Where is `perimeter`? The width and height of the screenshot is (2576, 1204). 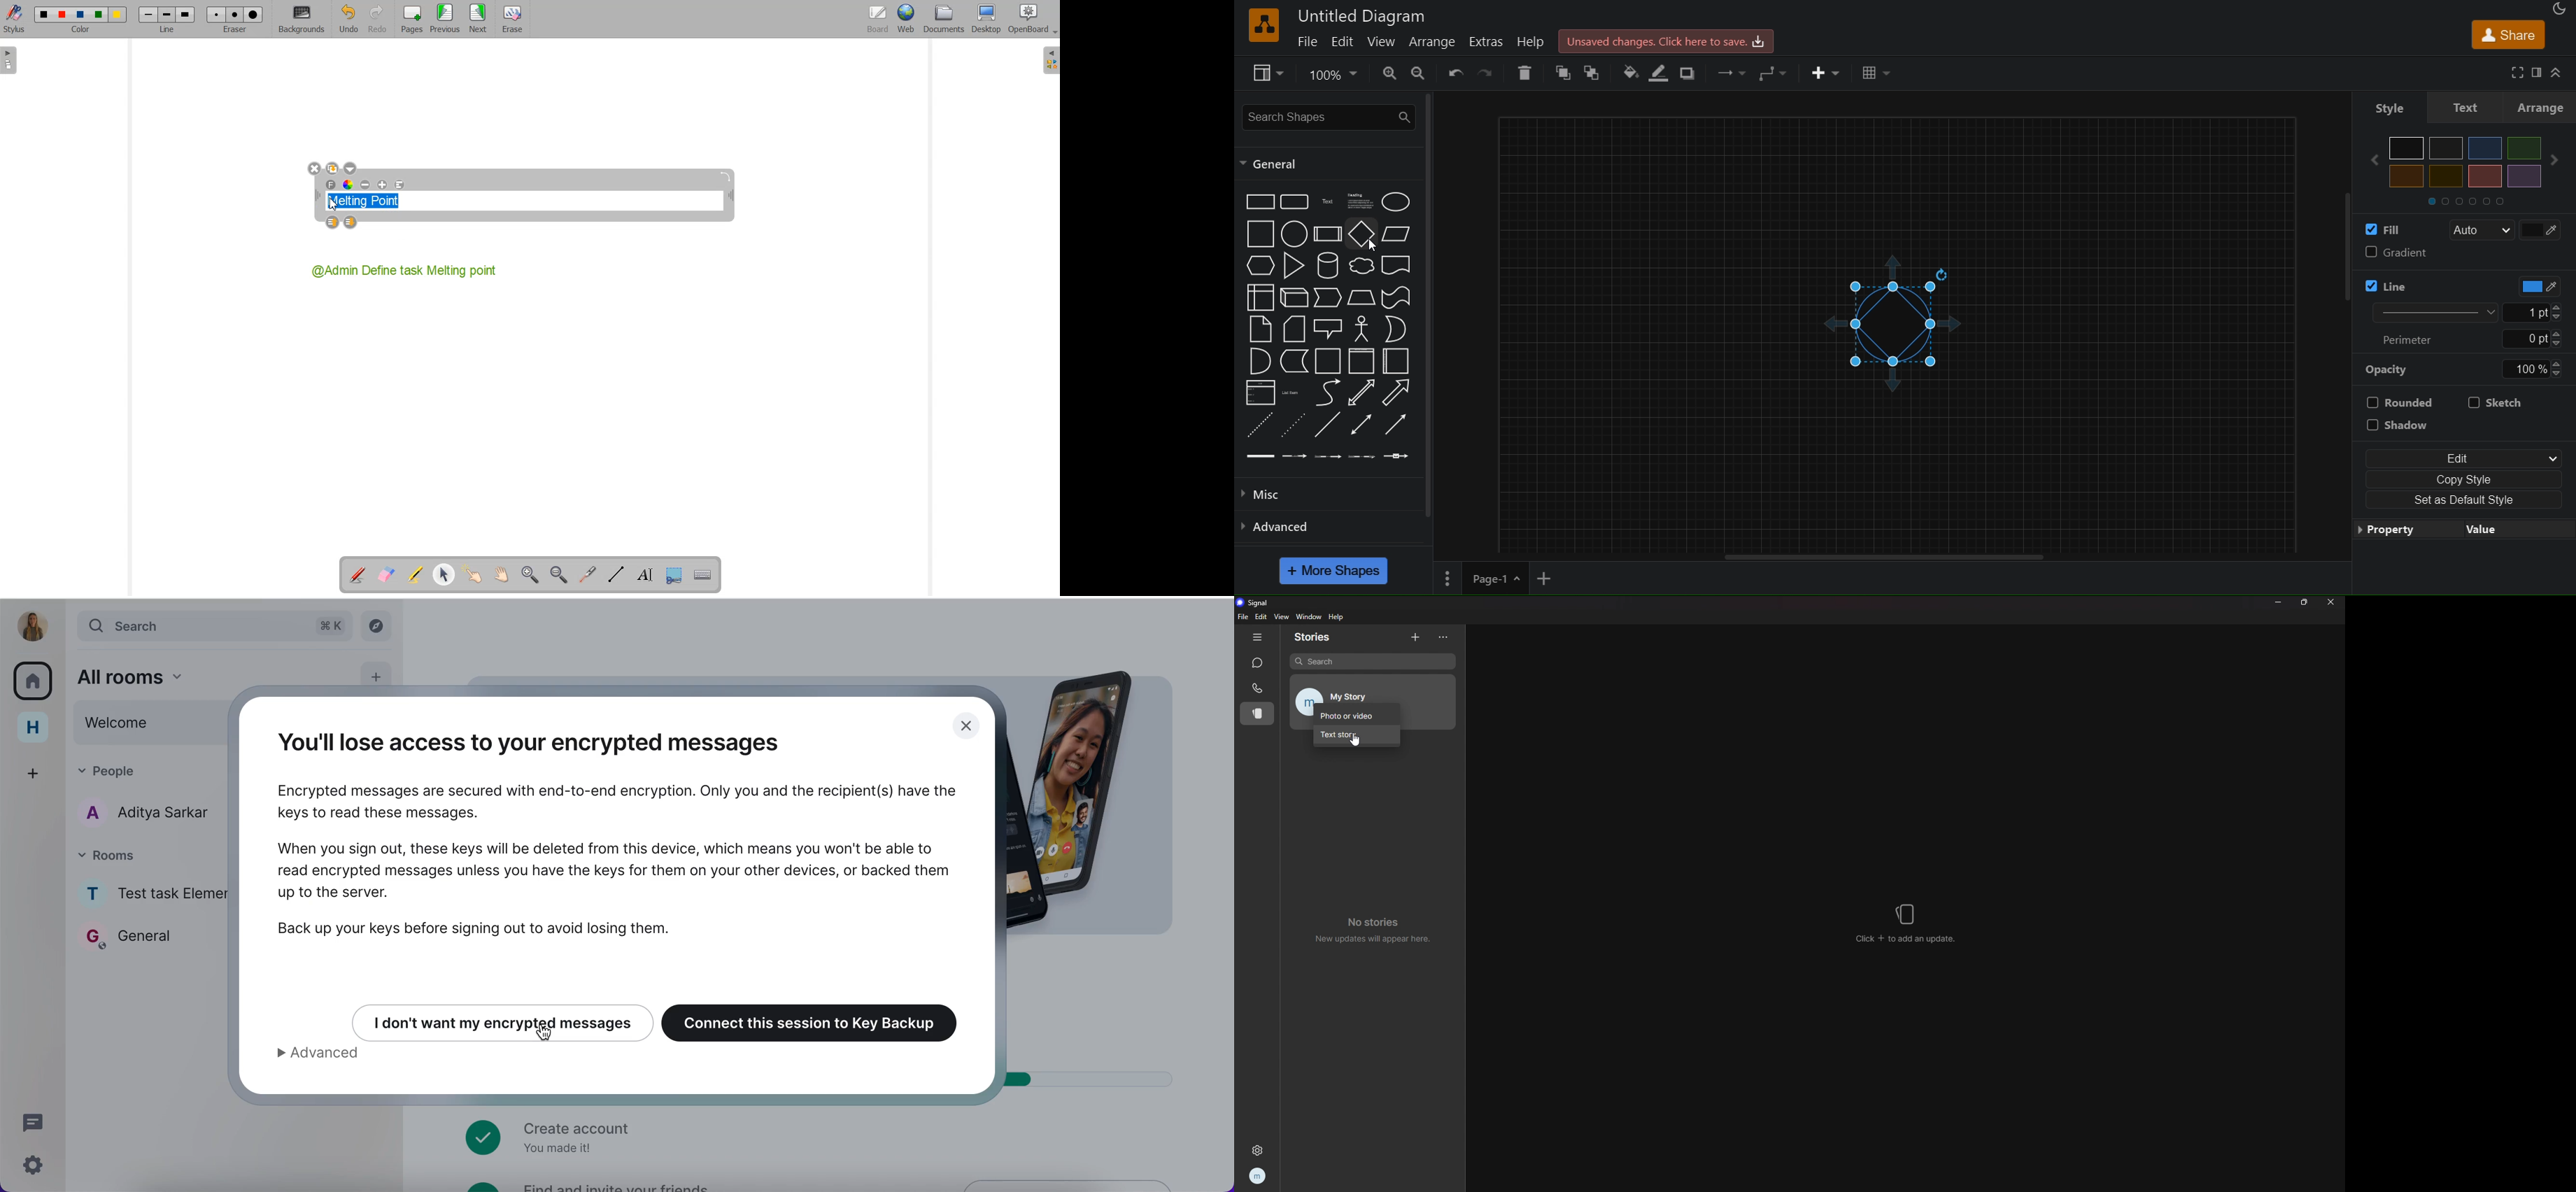
perimeter is located at coordinates (2414, 339).